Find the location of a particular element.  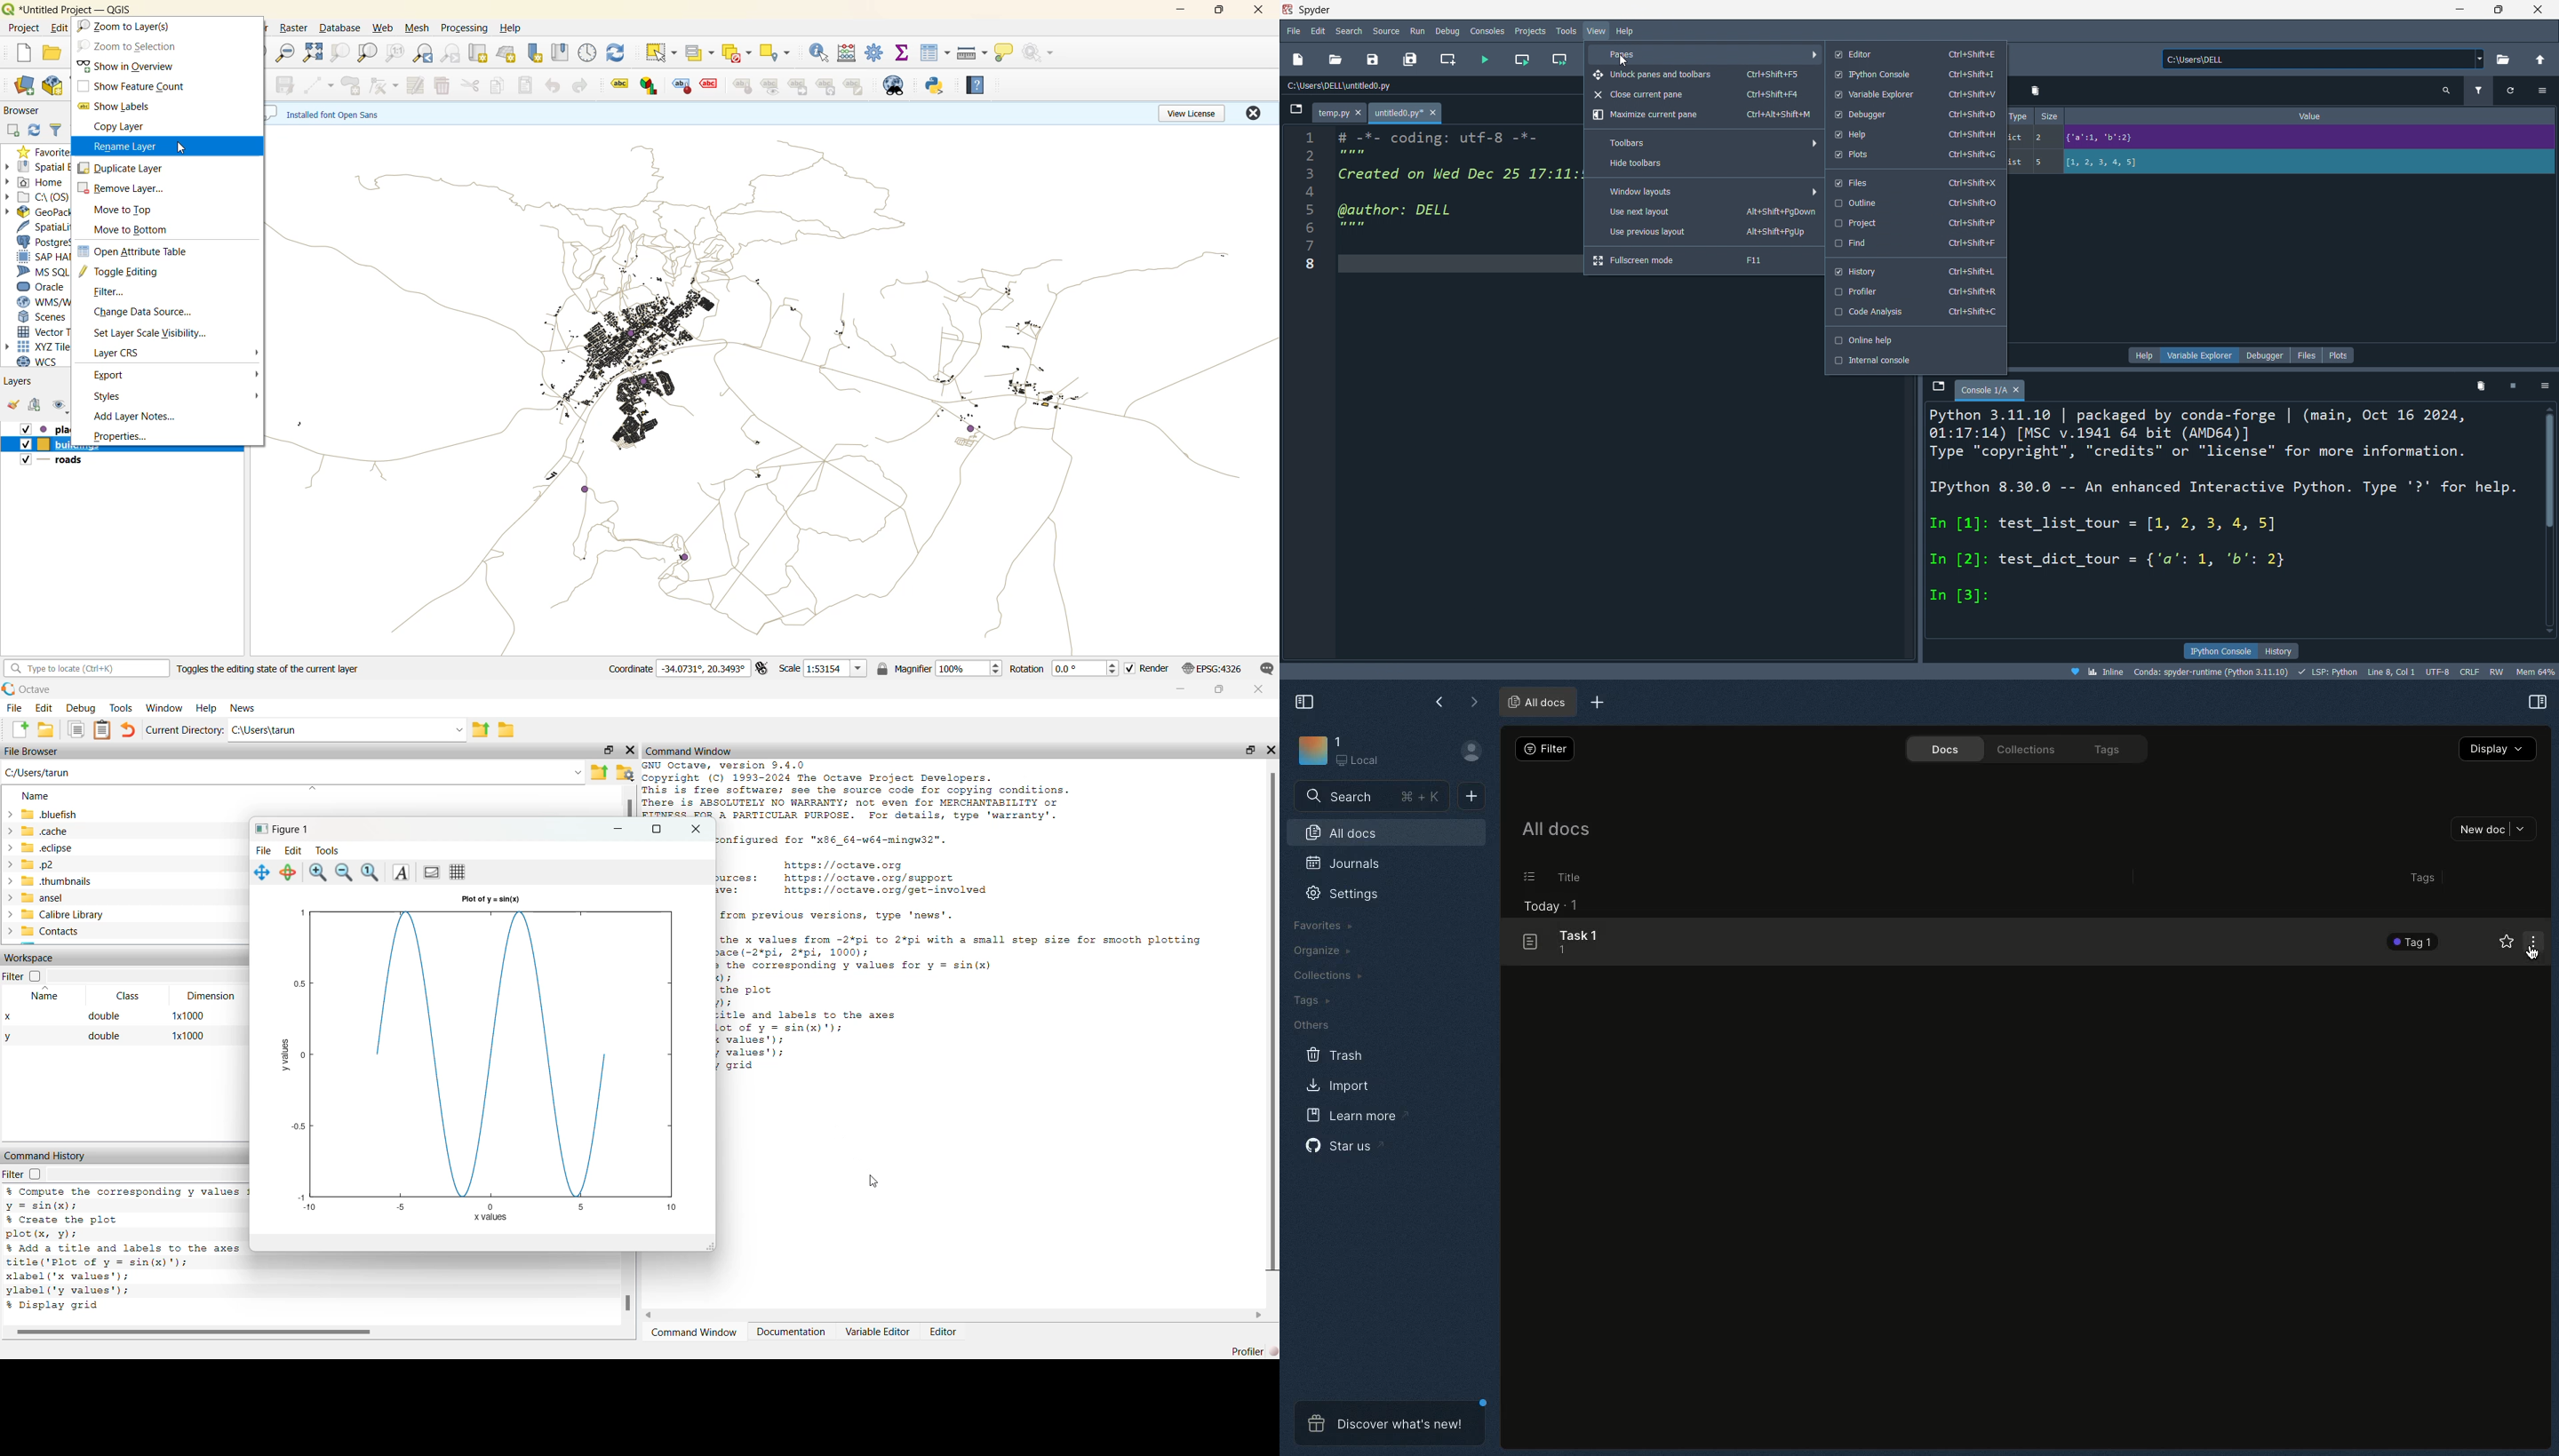

folder is located at coordinates (506, 730).